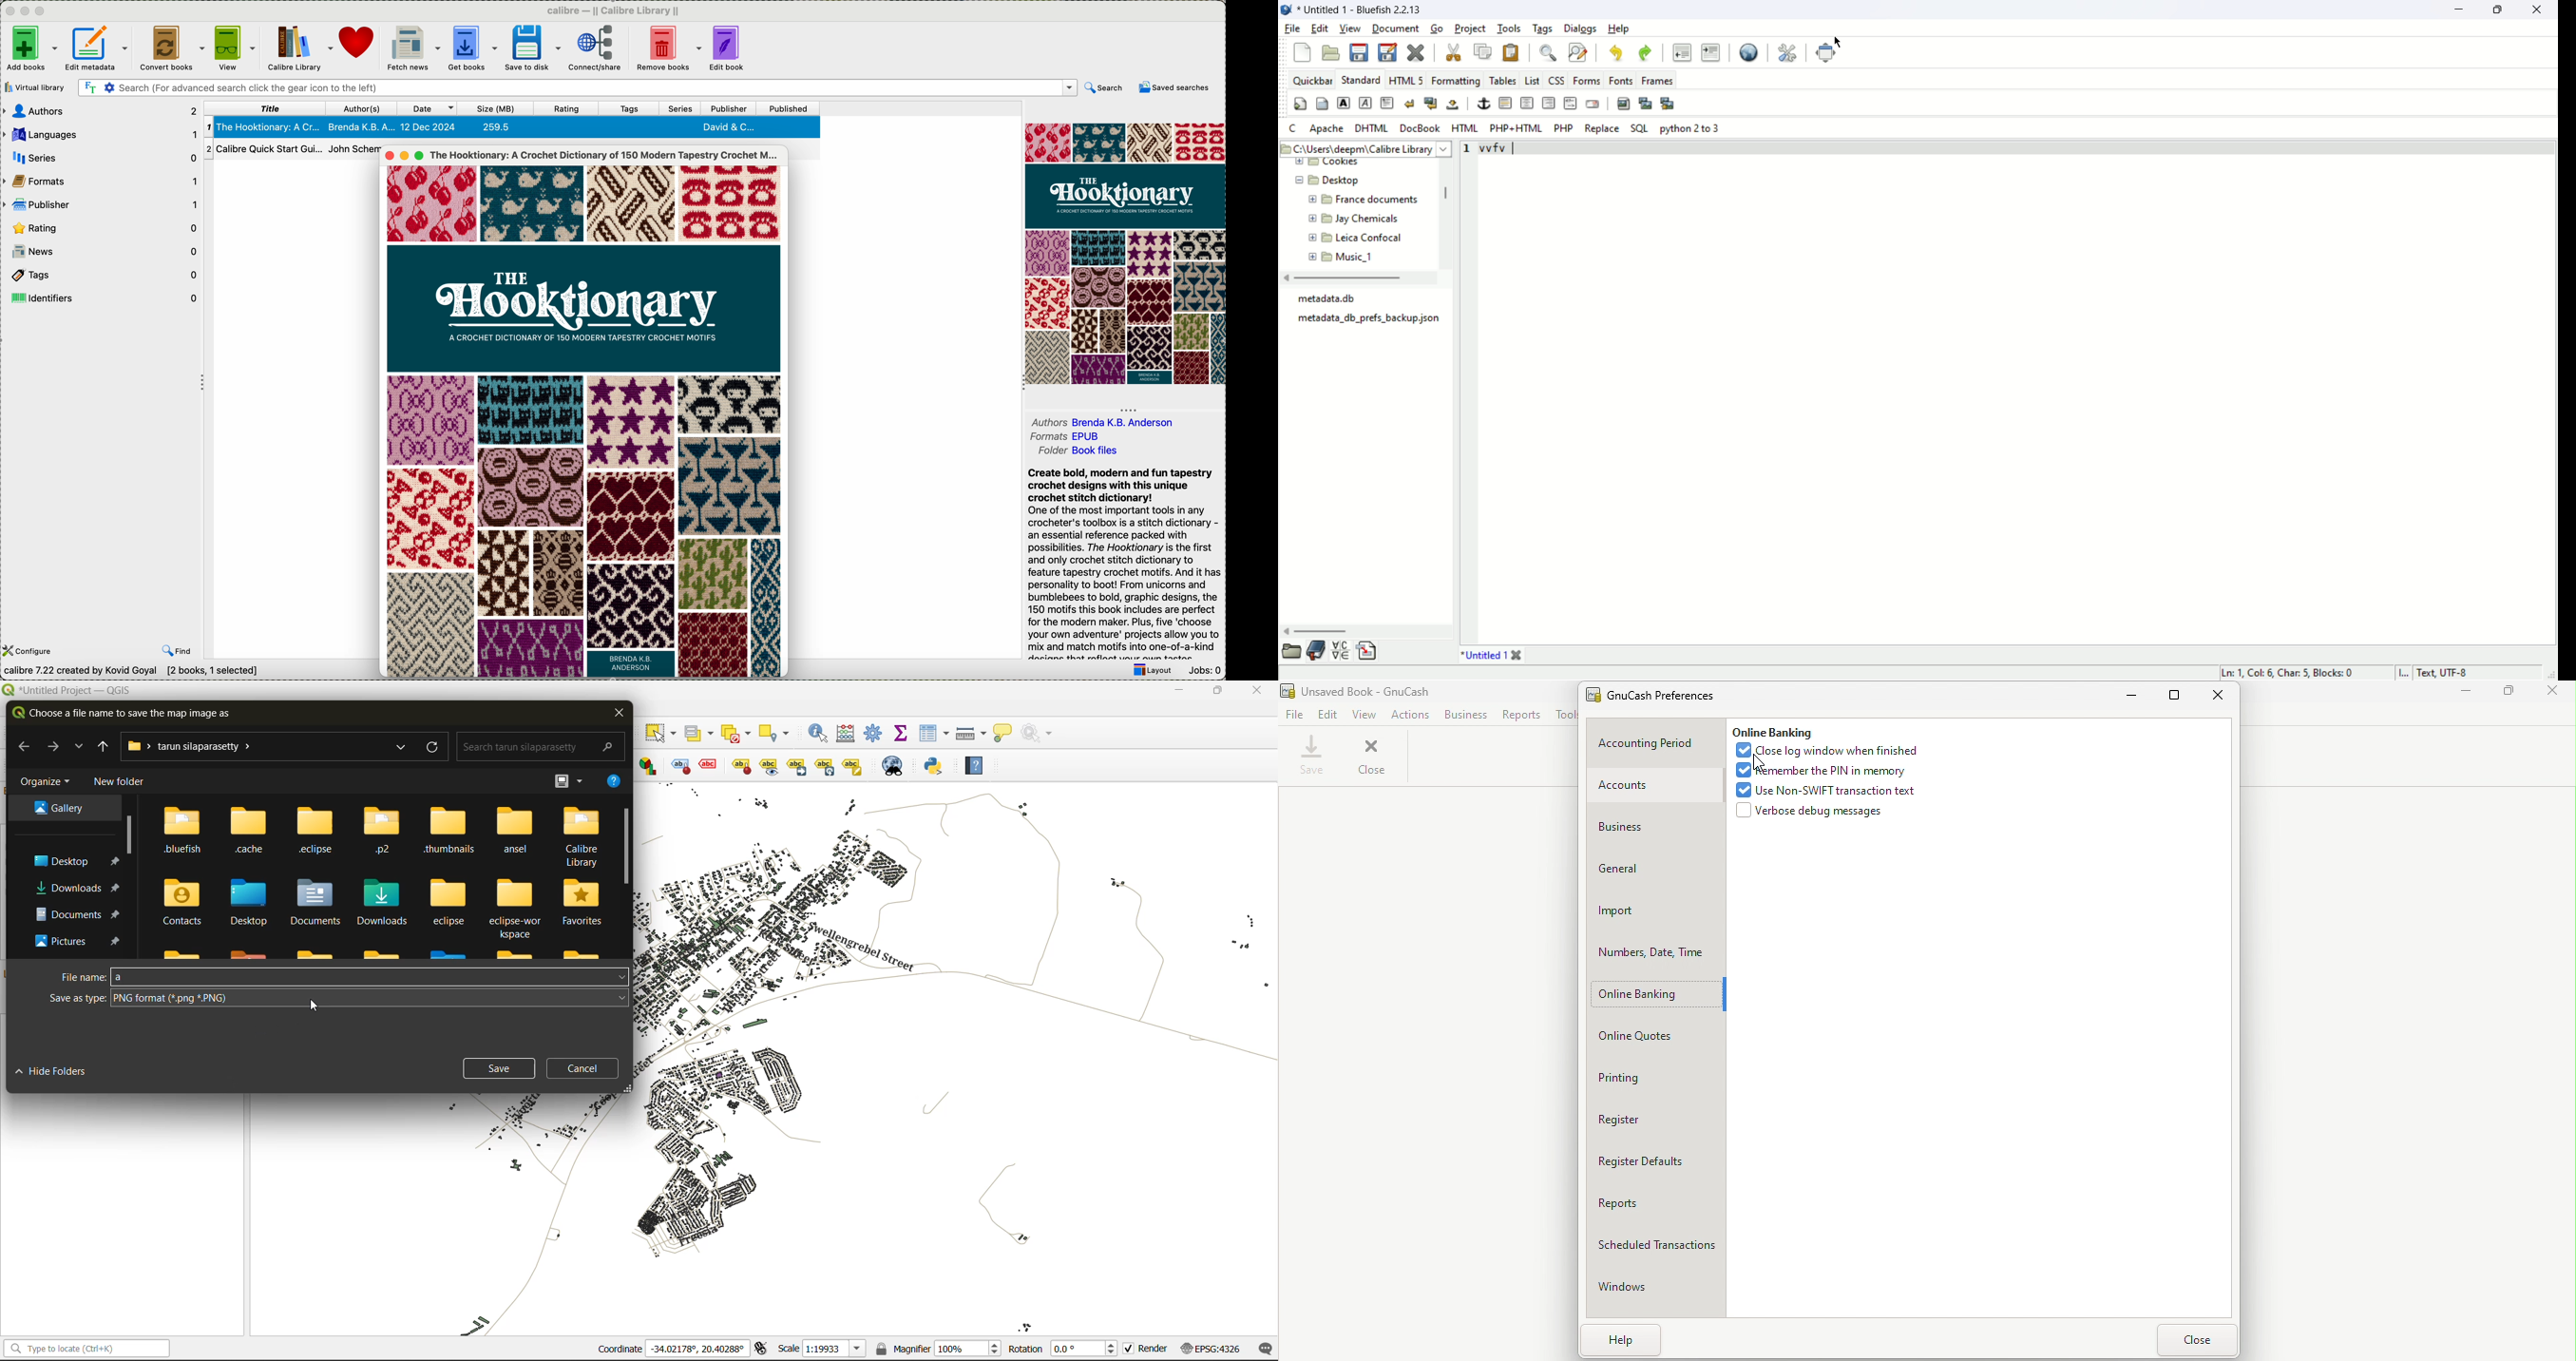 The height and width of the screenshot is (1372, 2576). What do you see at coordinates (104, 228) in the screenshot?
I see `rating` at bounding box center [104, 228].